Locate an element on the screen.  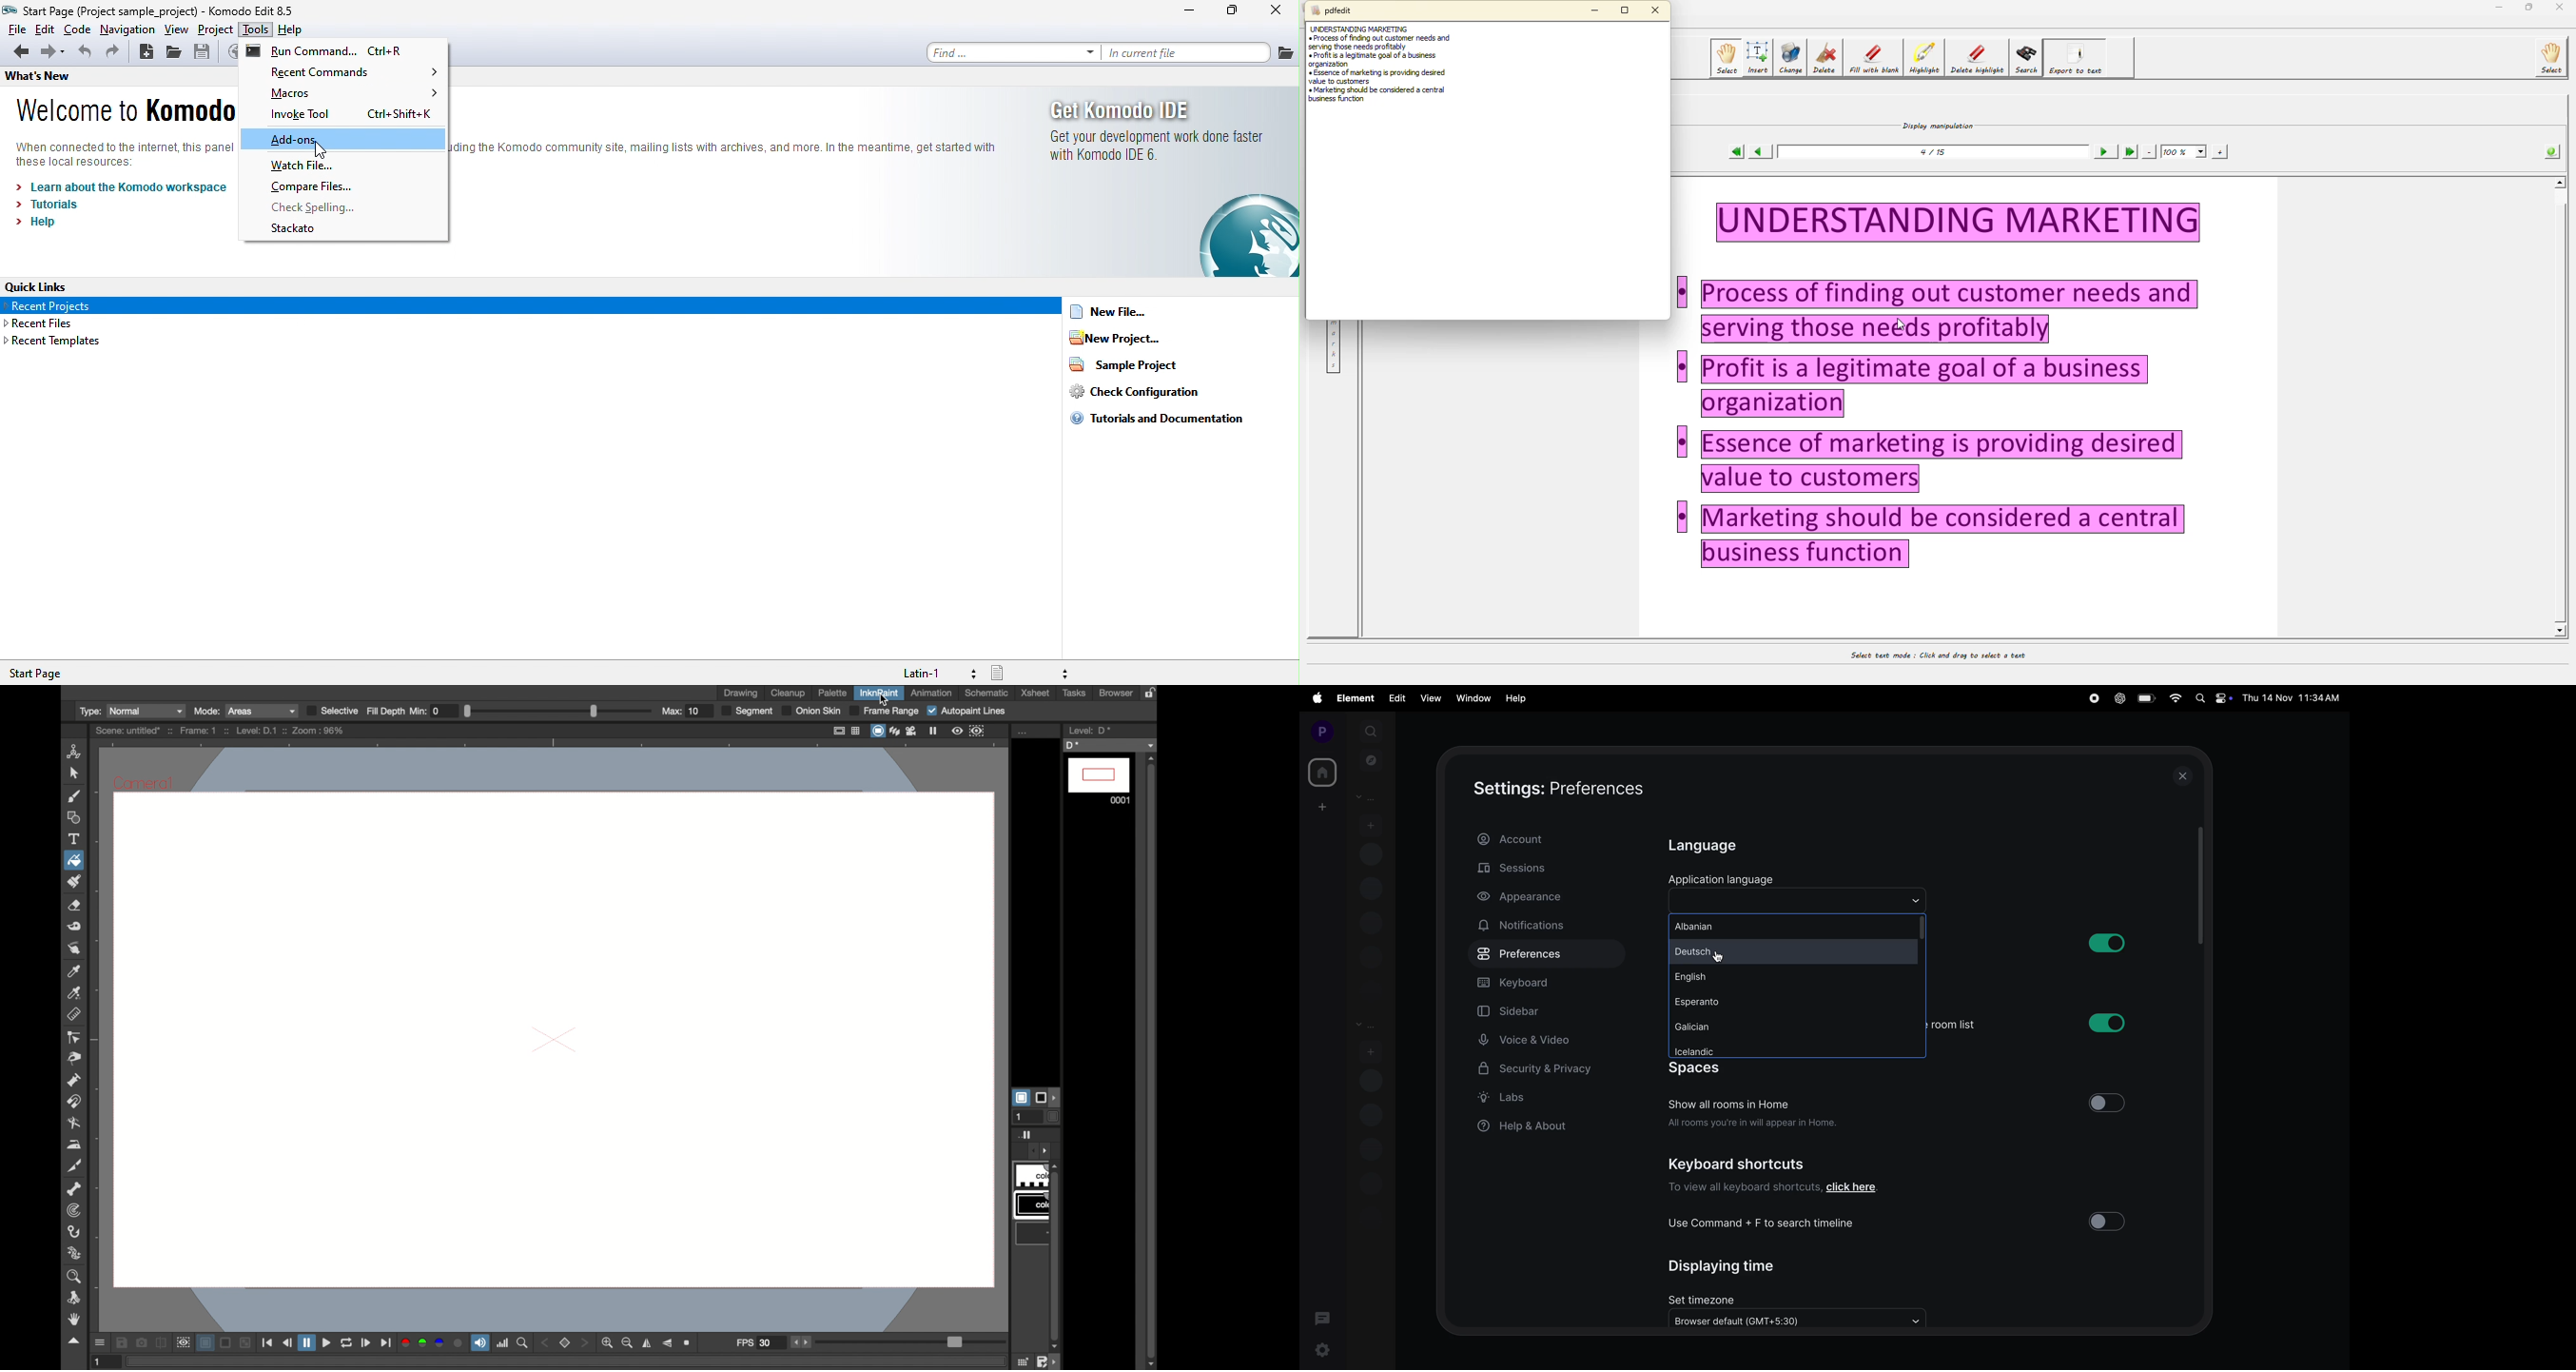
search is located at coordinates (1371, 730).